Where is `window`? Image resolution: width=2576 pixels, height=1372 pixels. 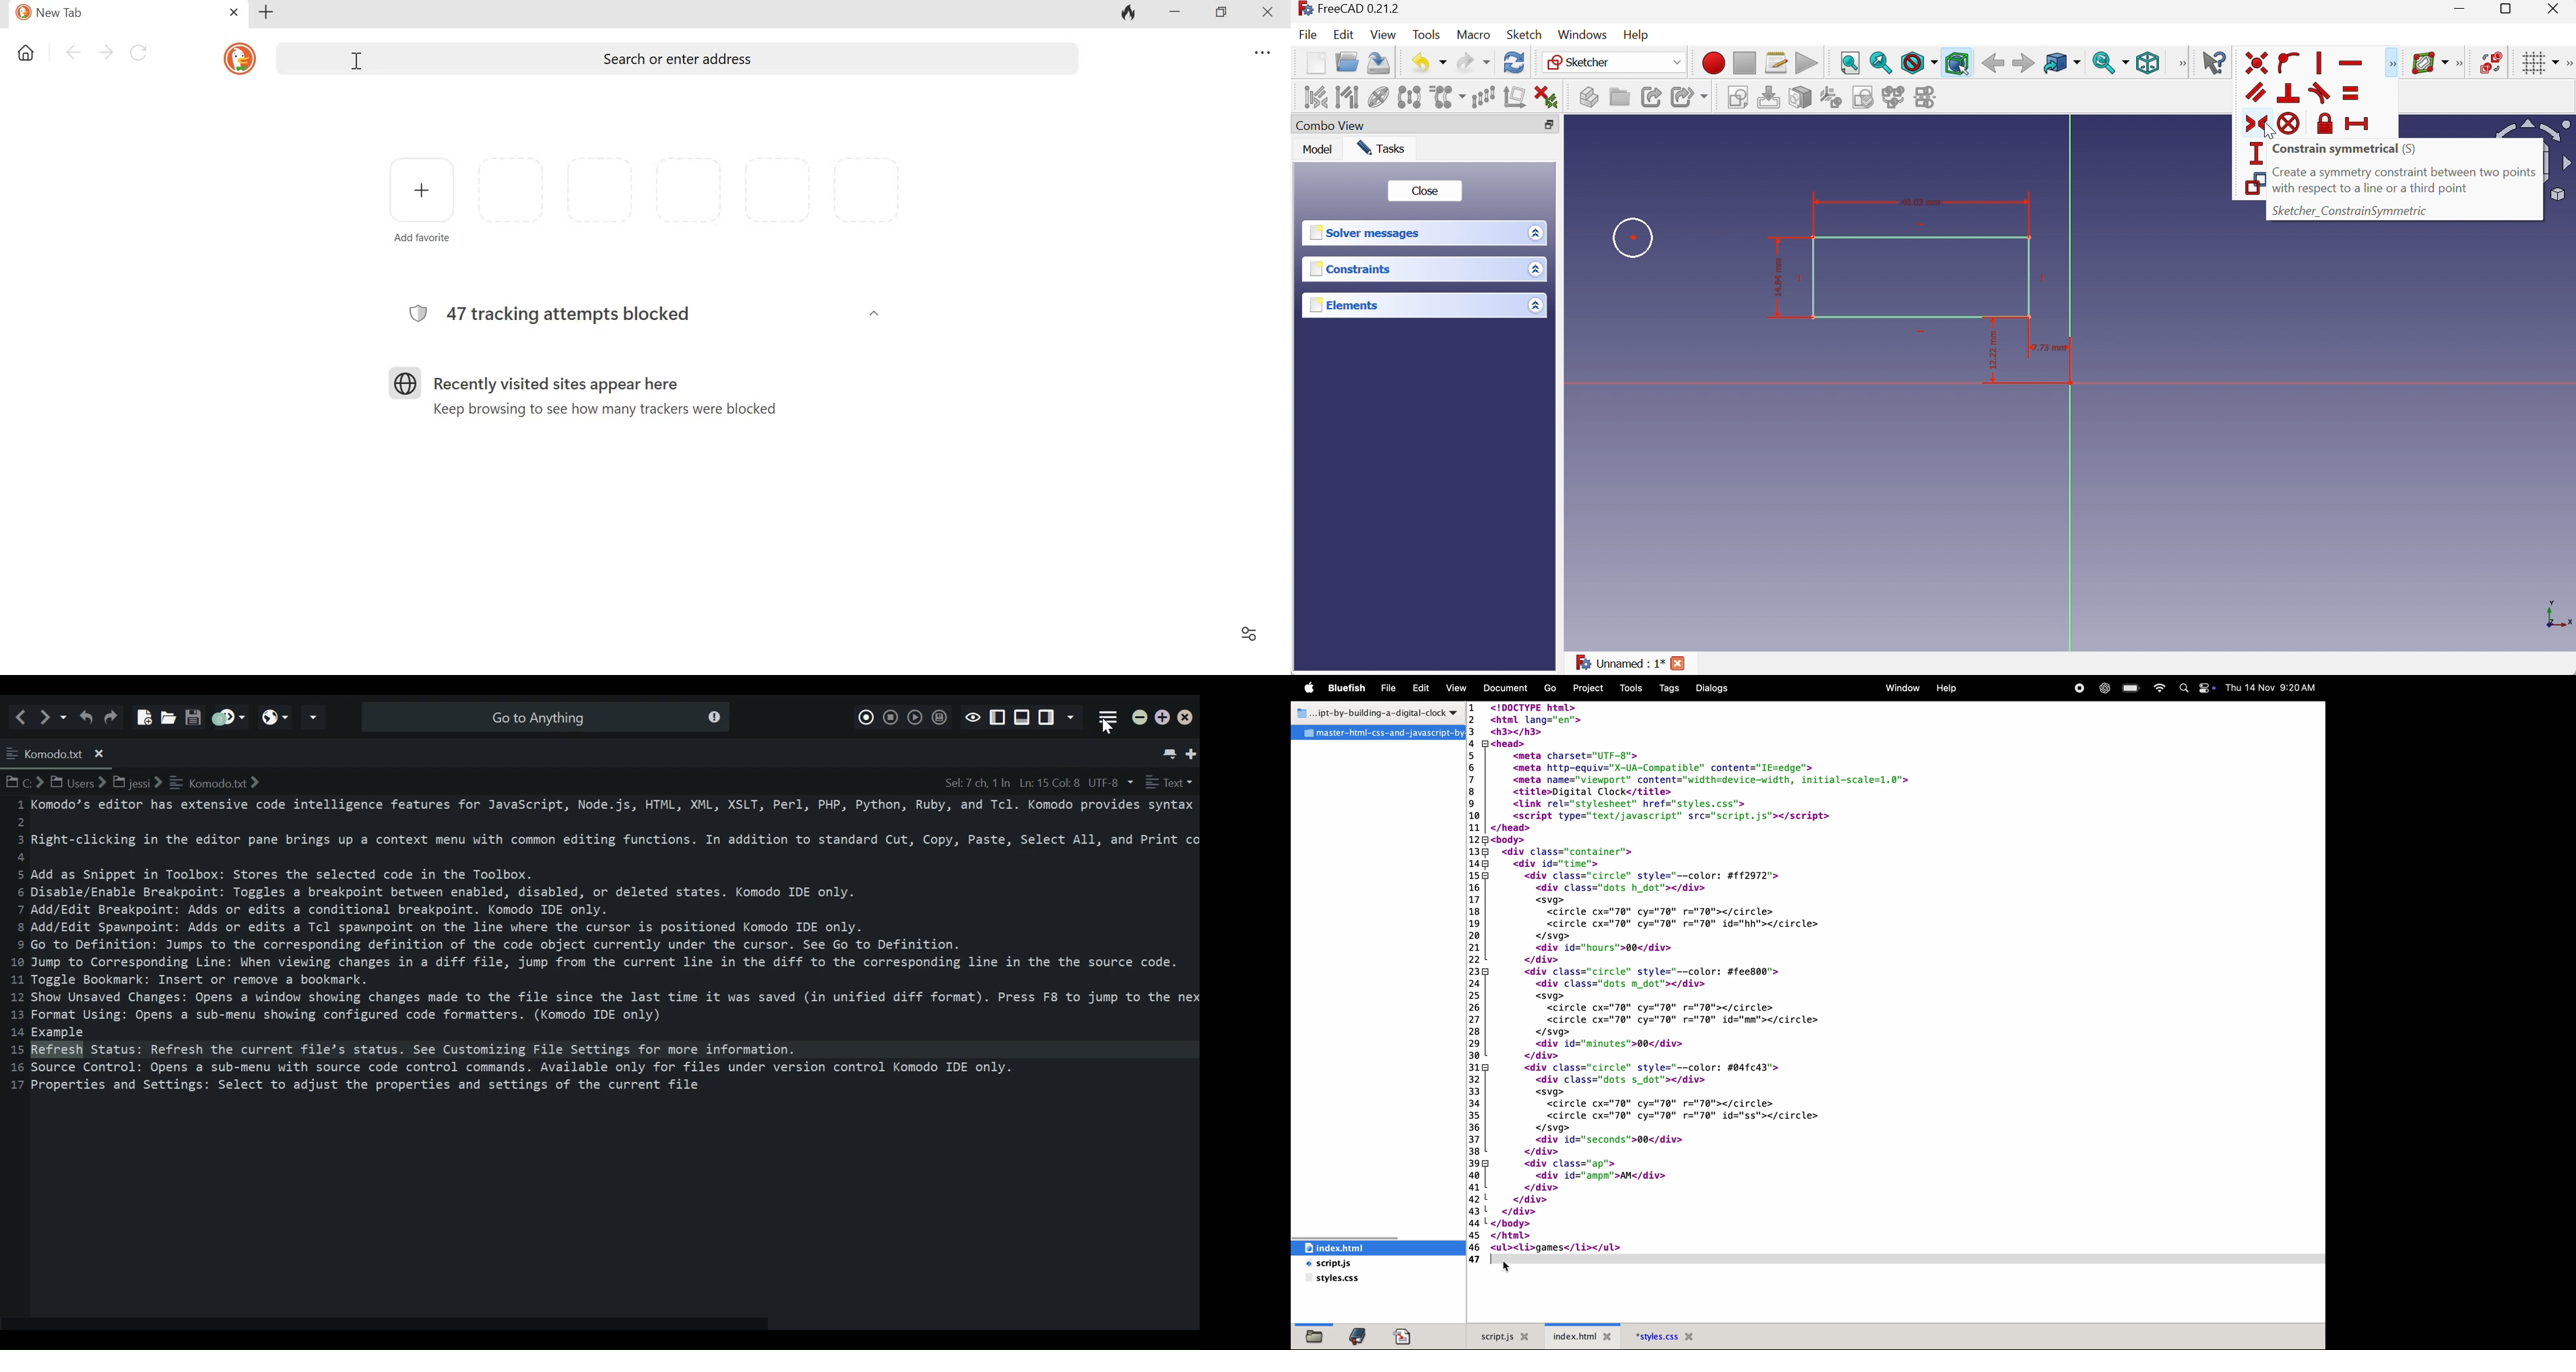
window is located at coordinates (1901, 687).